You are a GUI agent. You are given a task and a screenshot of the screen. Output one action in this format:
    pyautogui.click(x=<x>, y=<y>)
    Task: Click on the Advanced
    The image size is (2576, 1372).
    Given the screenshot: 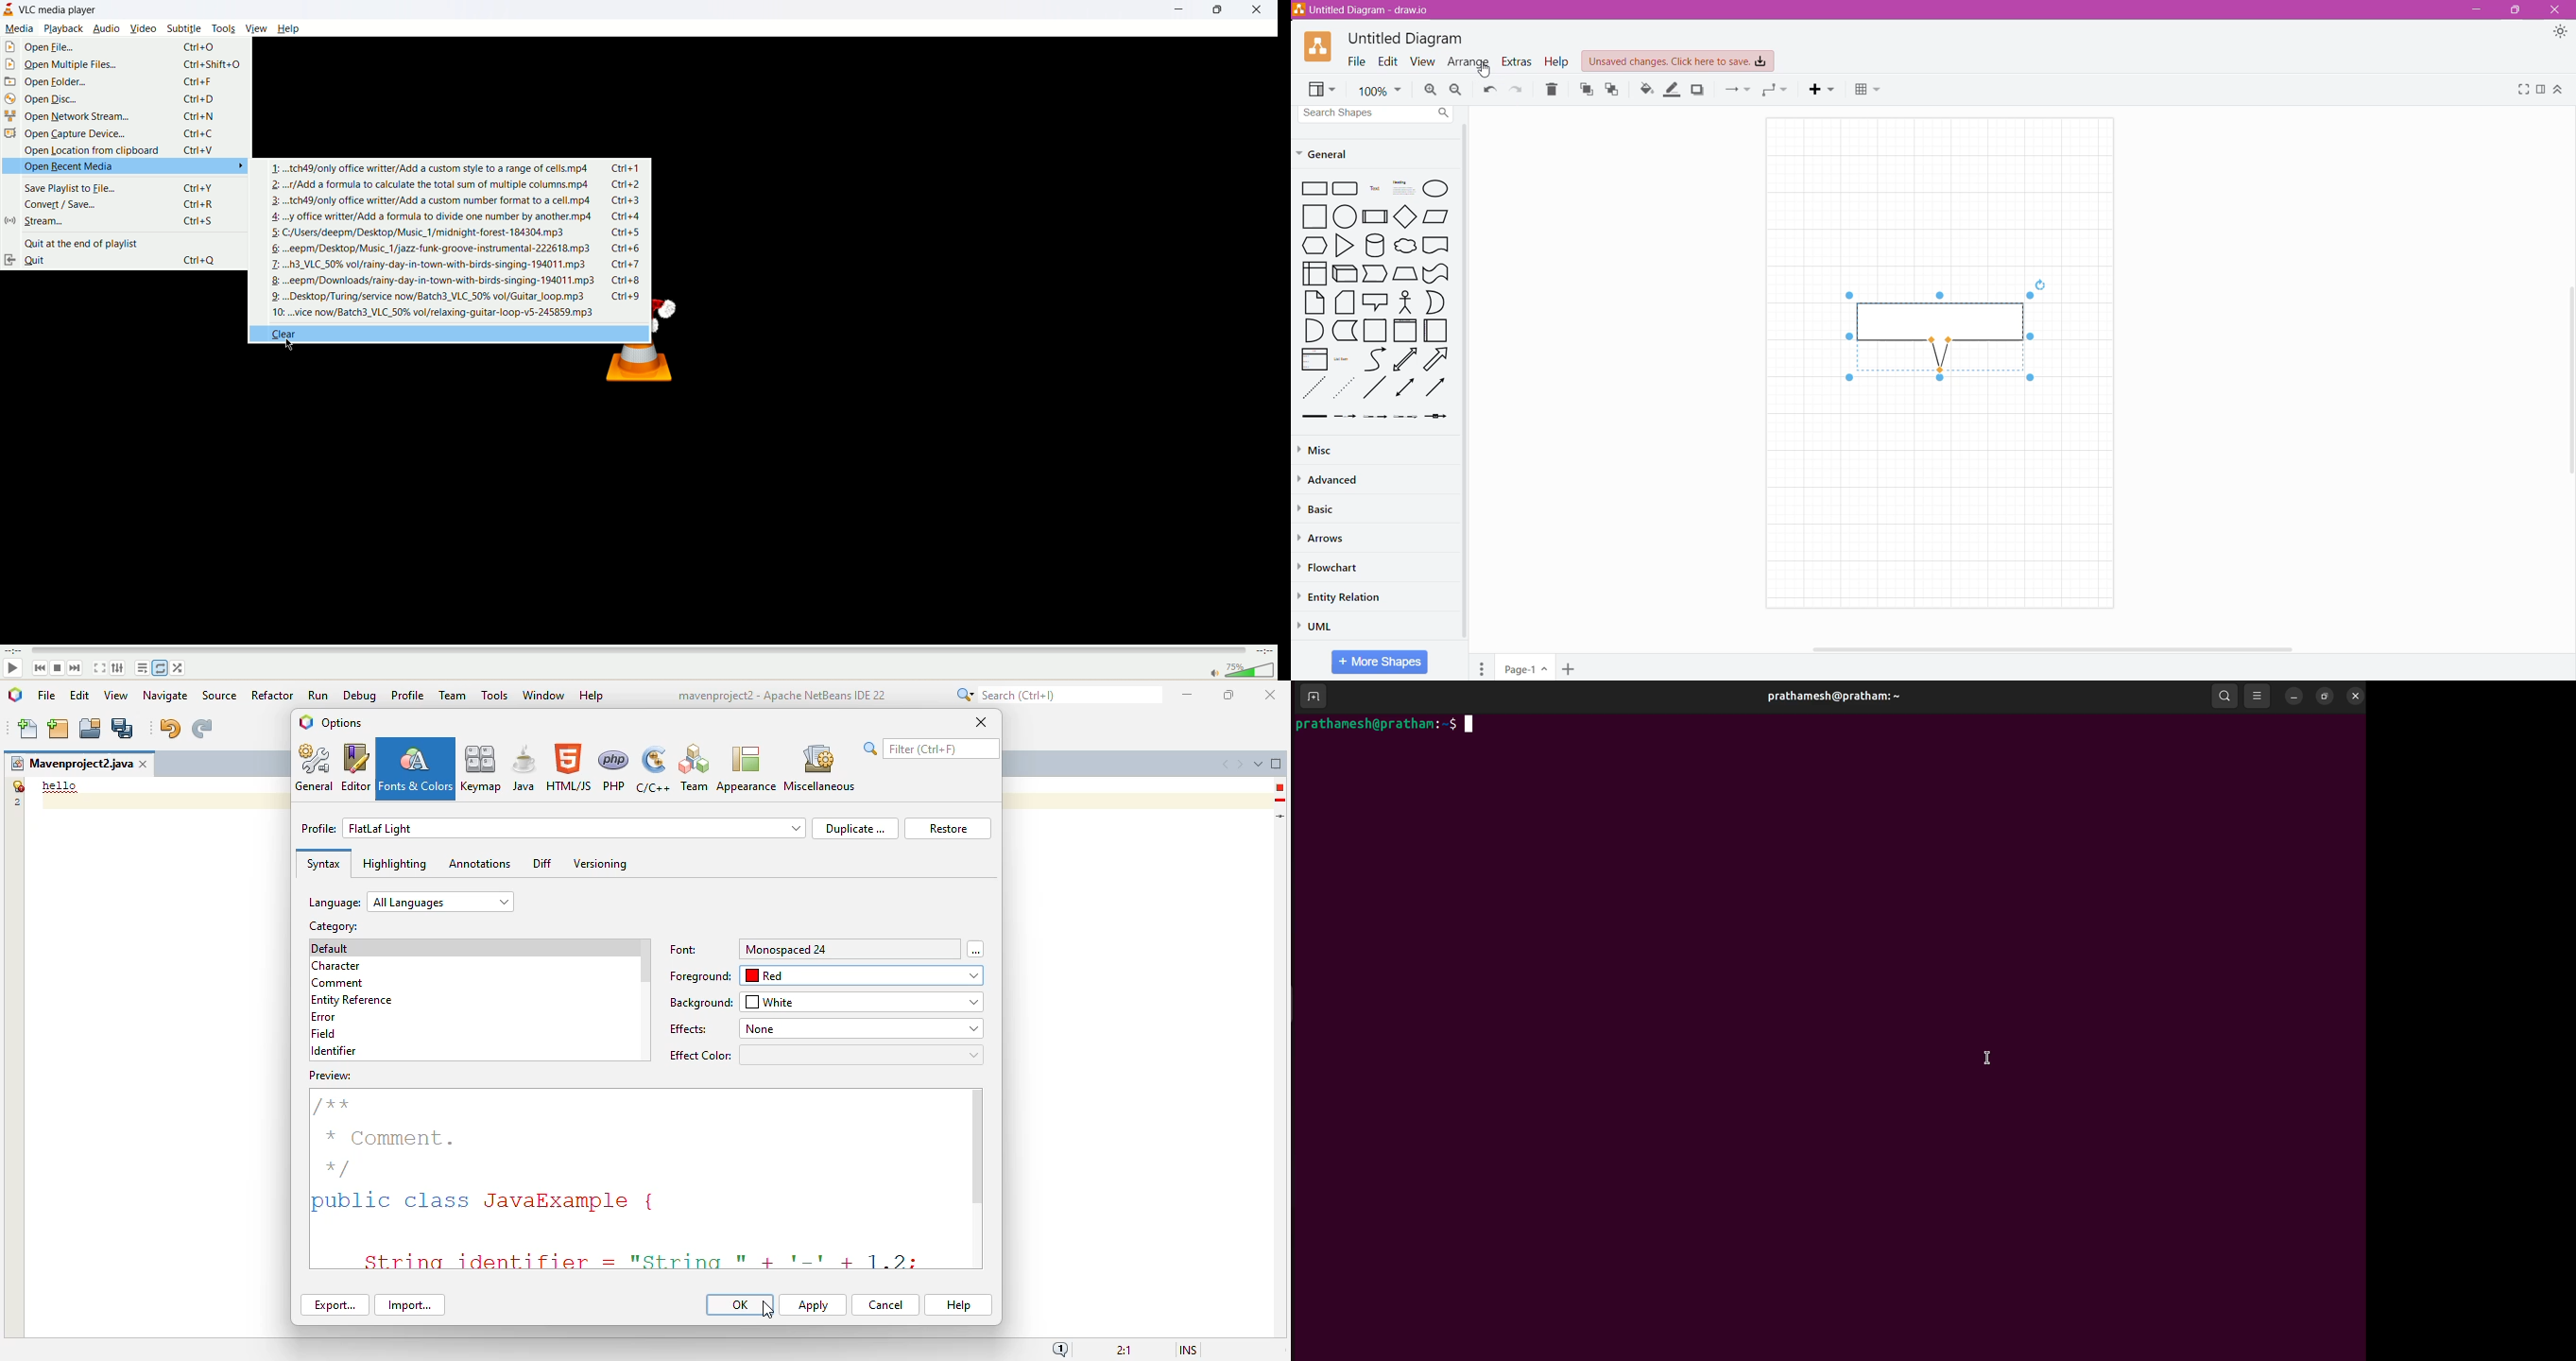 What is the action you would take?
    pyautogui.click(x=1331, y=480)
    